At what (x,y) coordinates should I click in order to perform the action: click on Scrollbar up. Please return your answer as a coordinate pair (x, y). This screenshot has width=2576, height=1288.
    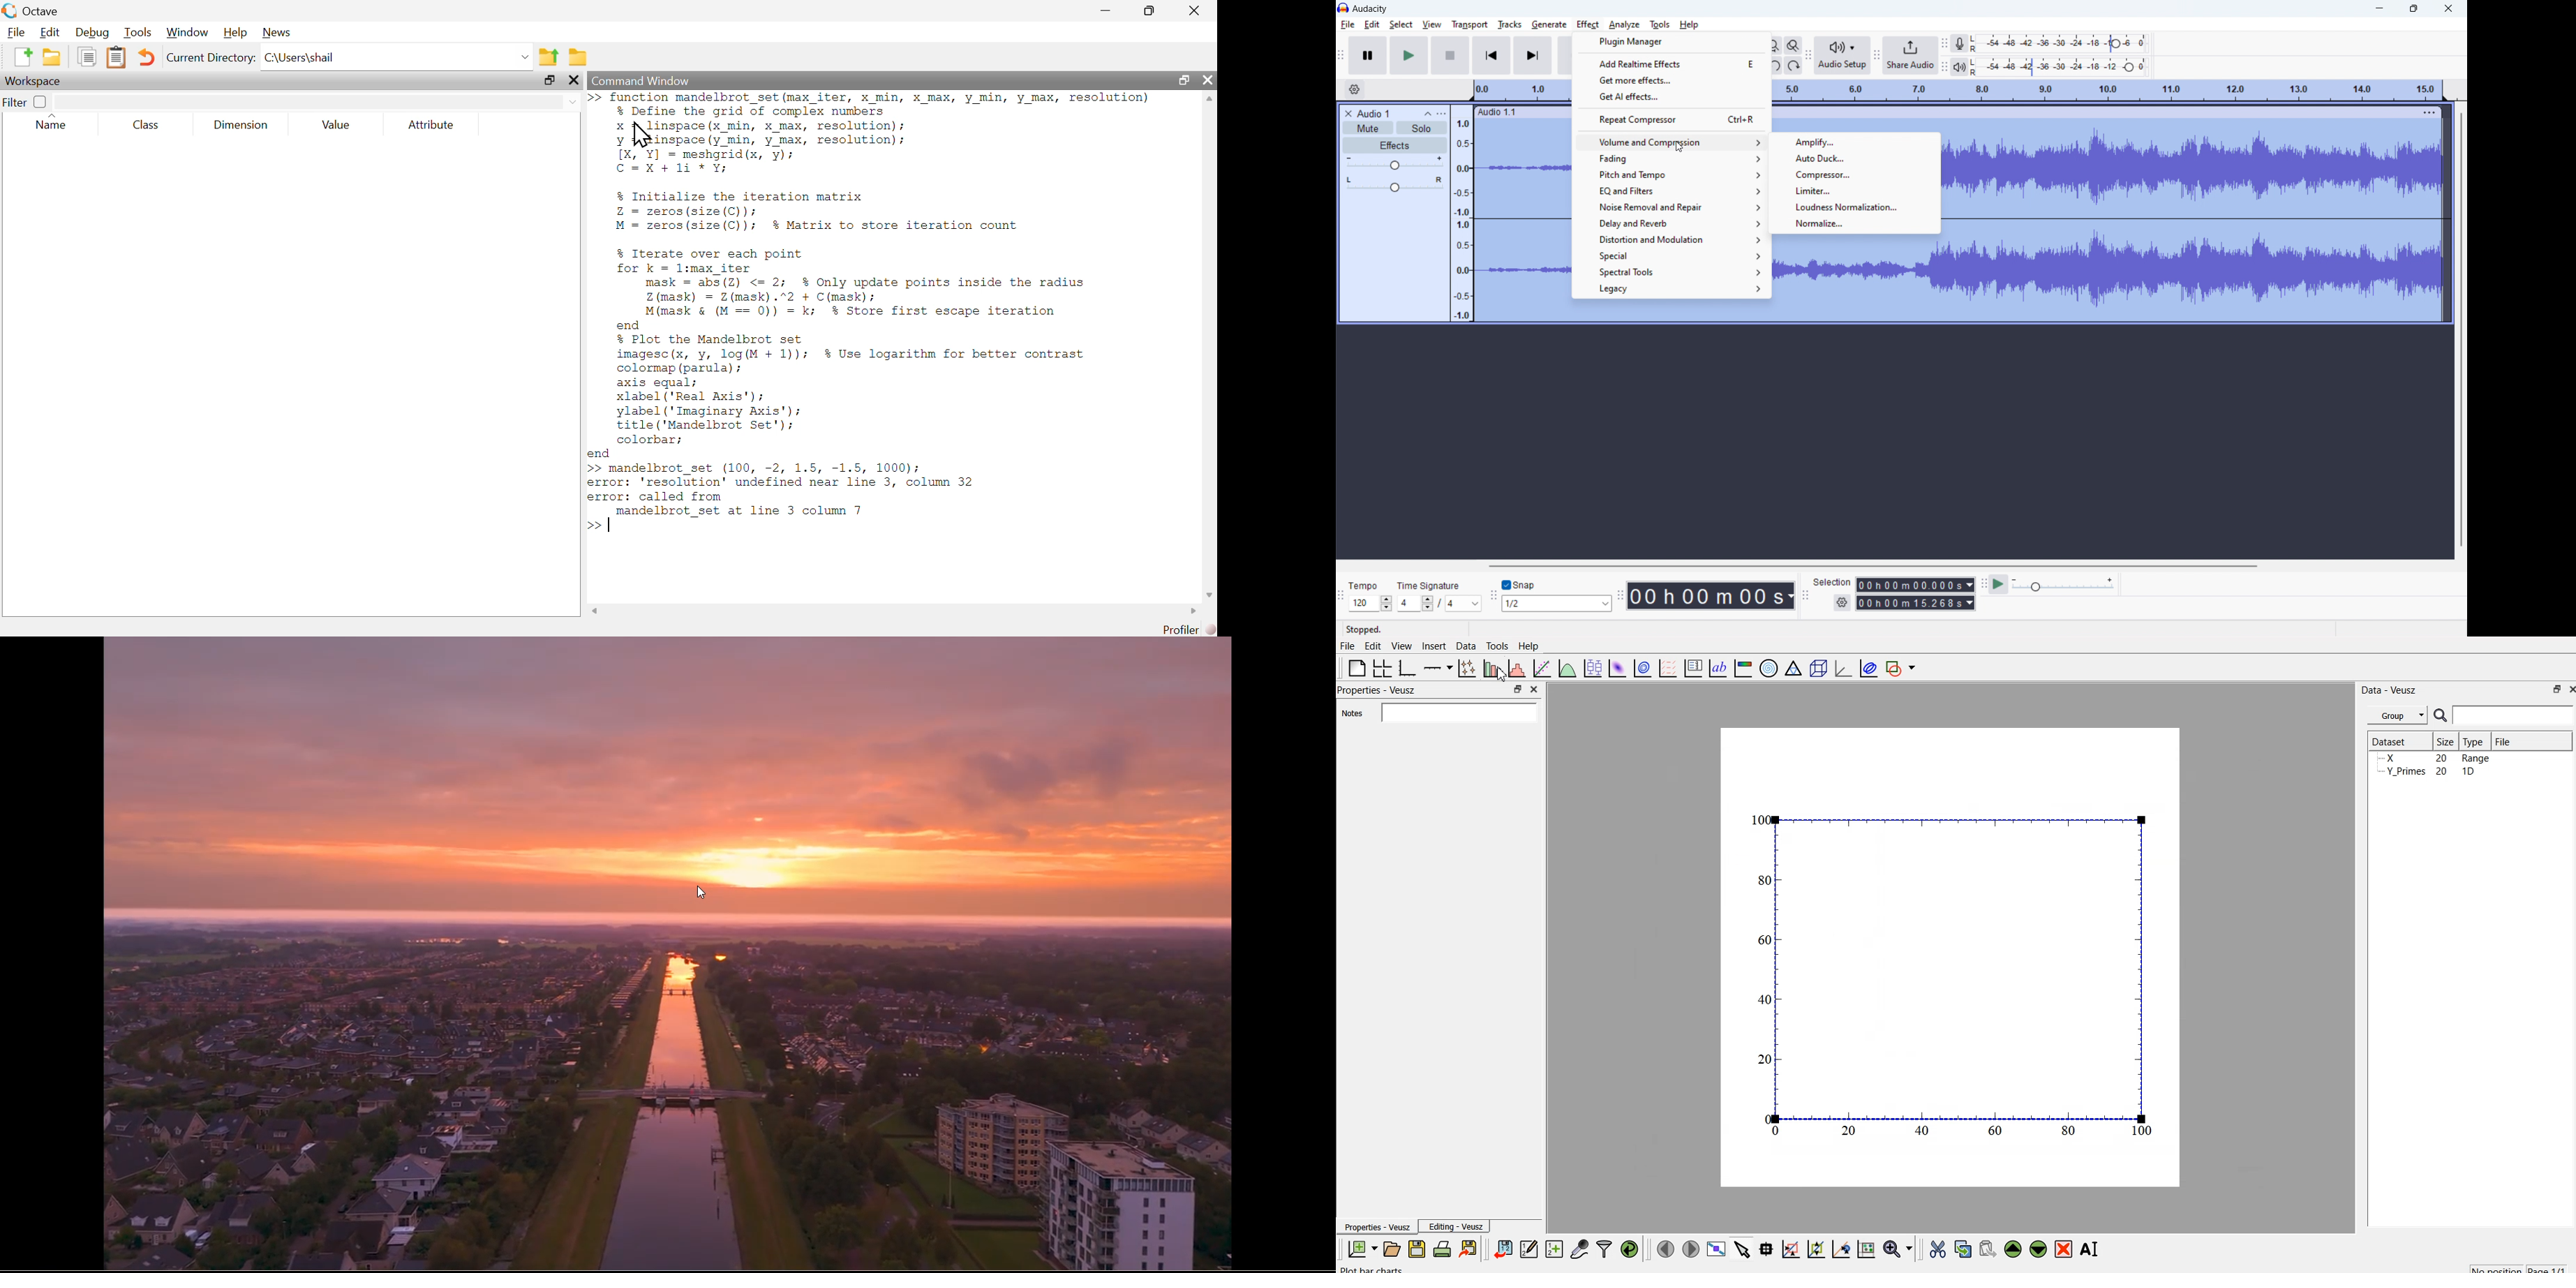
    Looking at the image, I should click on (1209, 100).